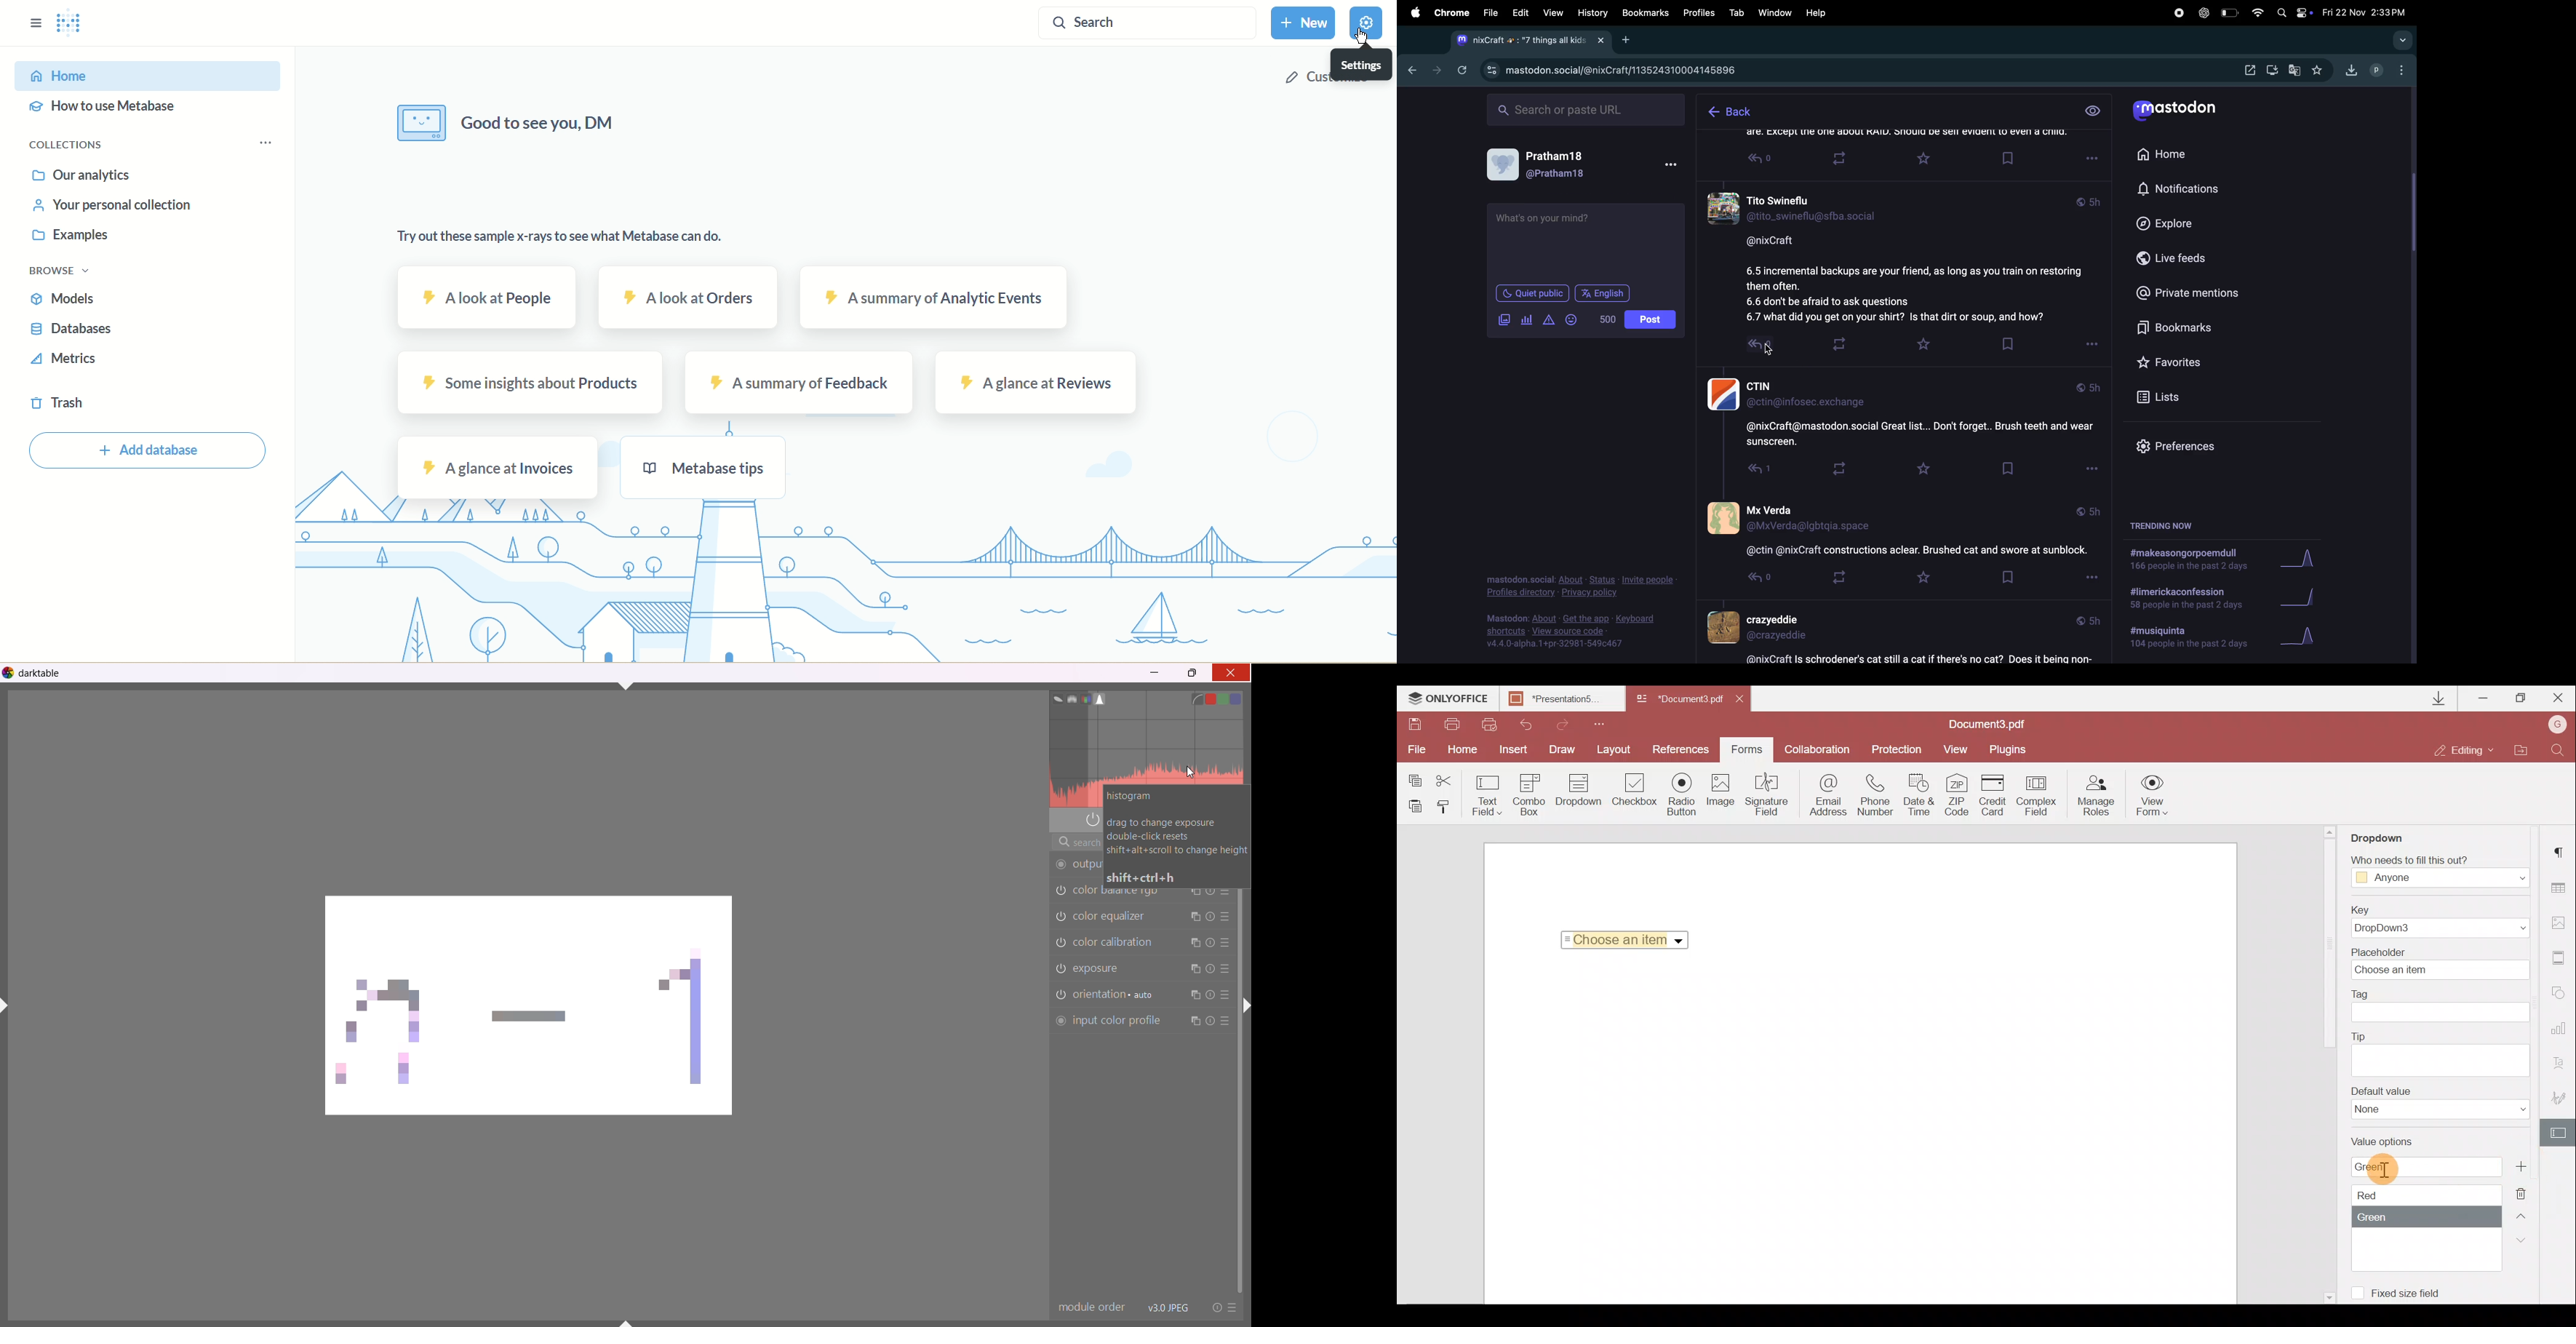  What do you see at coordinates (535, 1003) in the screenshot?
I see `changed color balance` at bounding box center [535, 1003].